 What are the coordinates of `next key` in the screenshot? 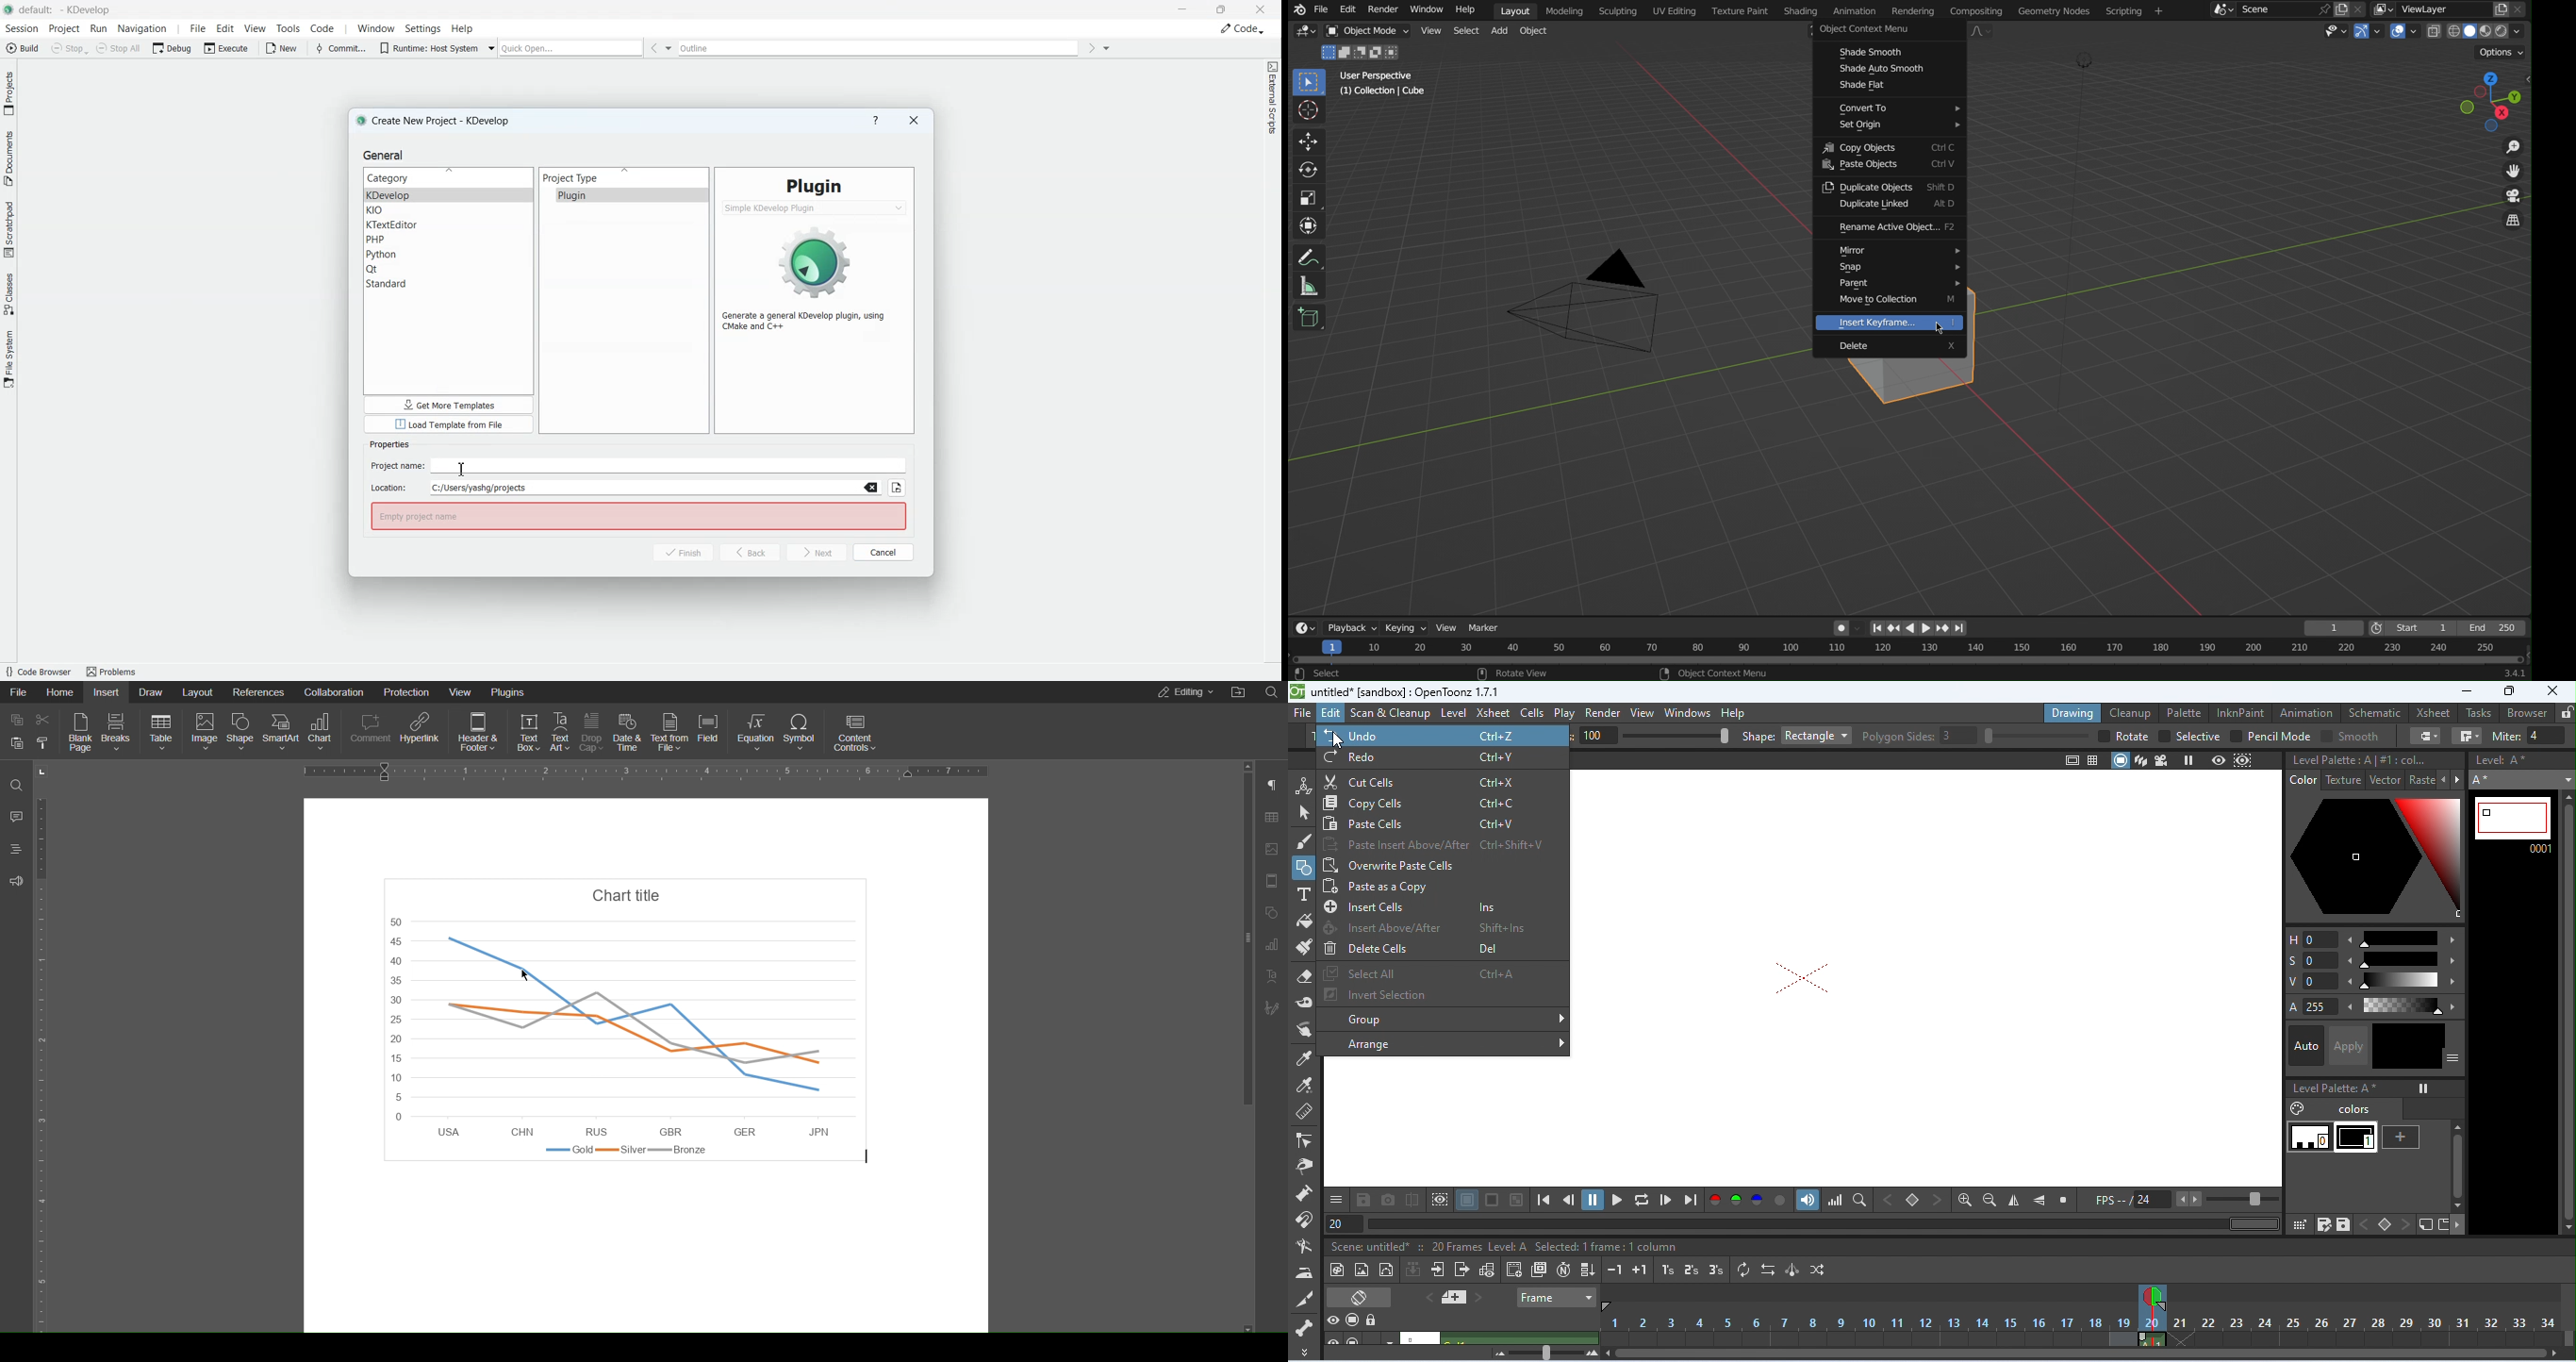 It's located at (1937, 1199).